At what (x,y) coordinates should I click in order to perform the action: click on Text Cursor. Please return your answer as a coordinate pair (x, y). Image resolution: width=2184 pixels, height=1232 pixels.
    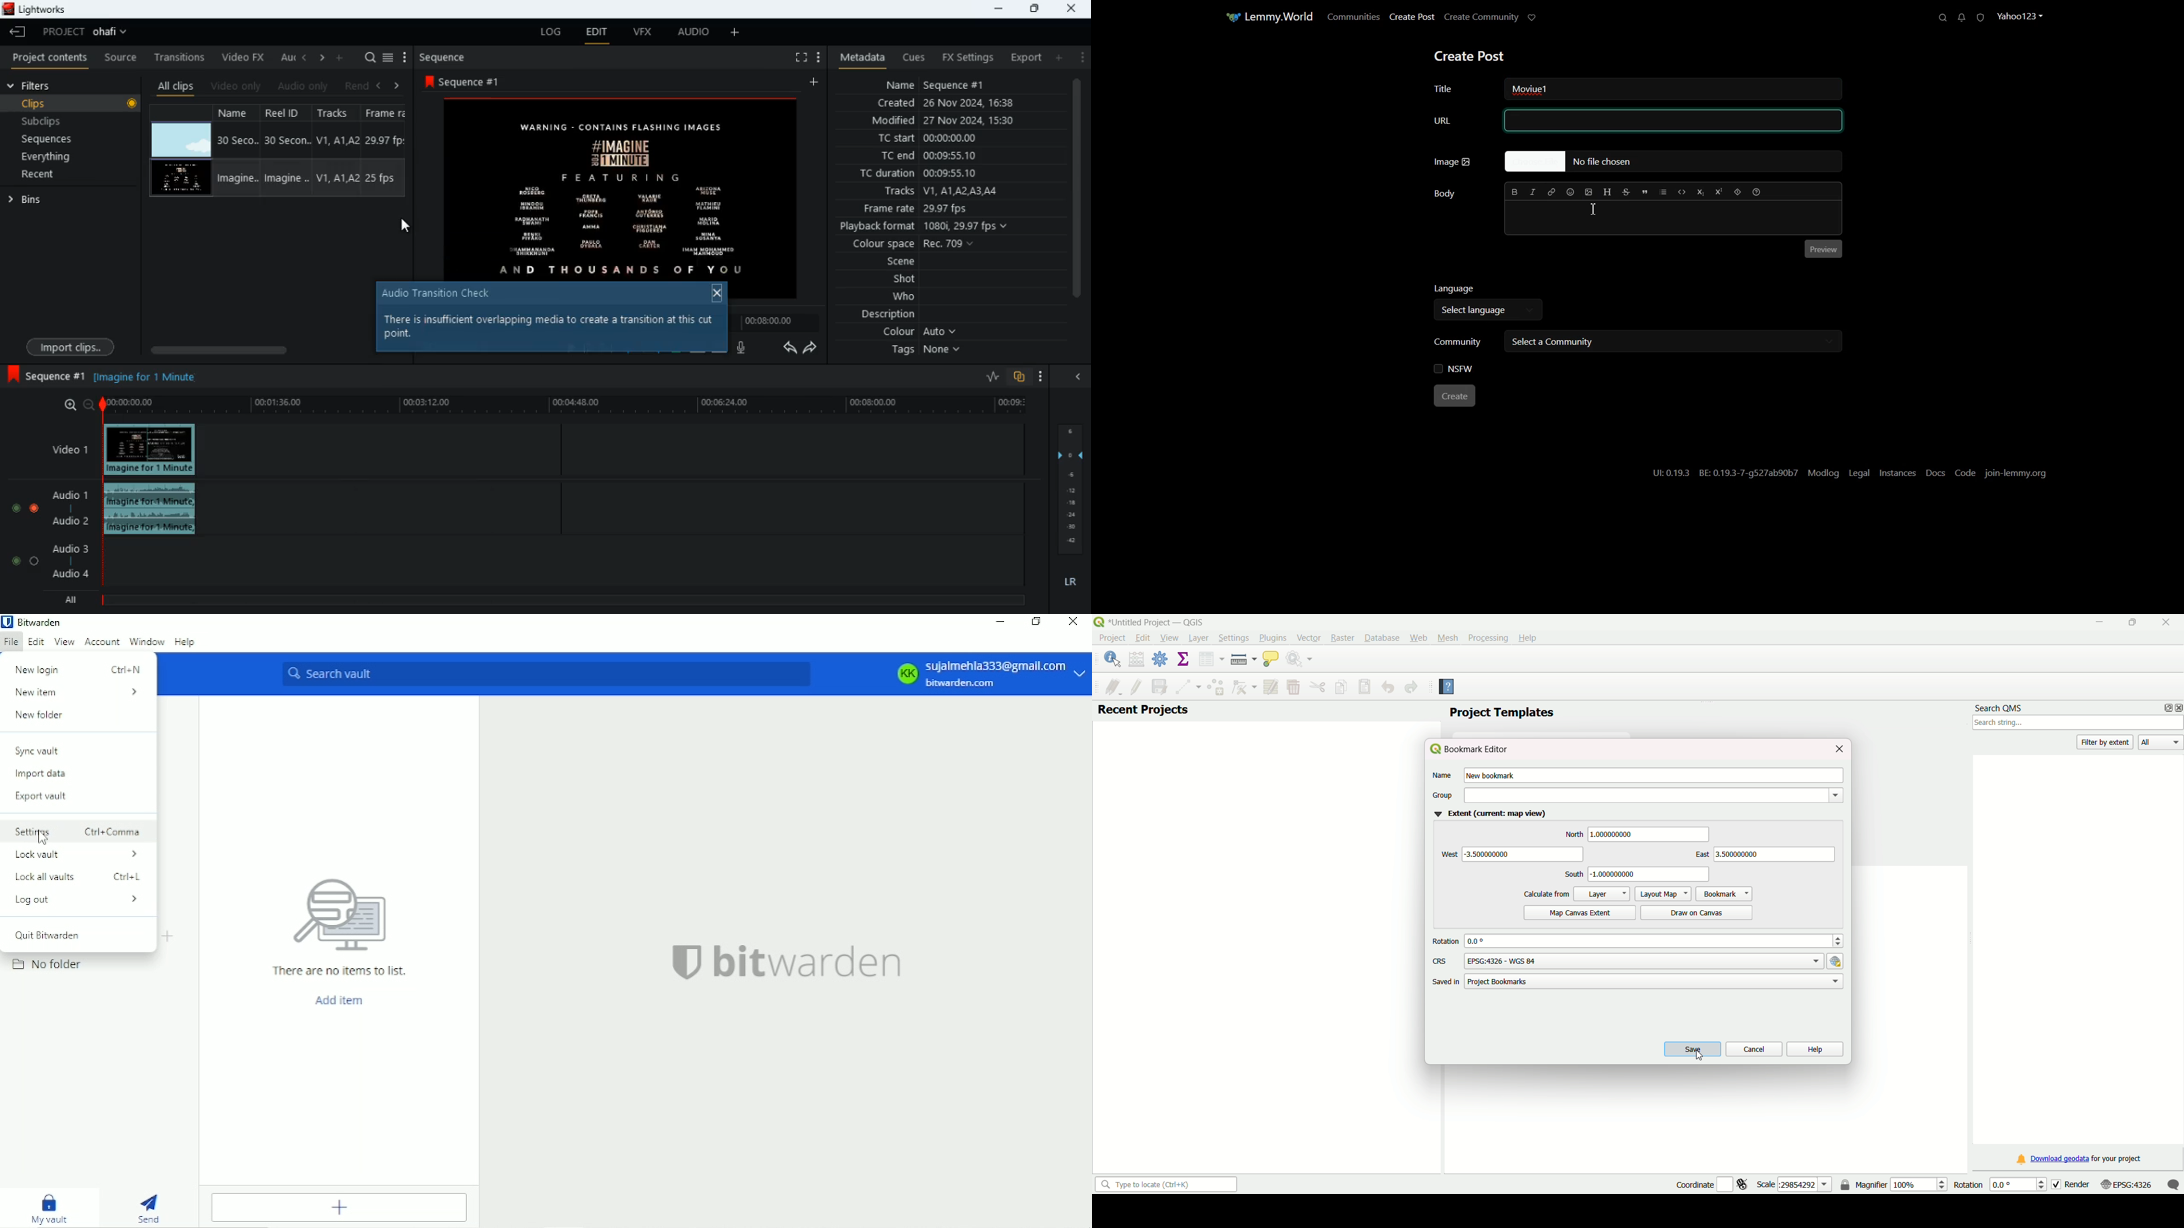
    Looking at the image, I should click on (1595, 210).